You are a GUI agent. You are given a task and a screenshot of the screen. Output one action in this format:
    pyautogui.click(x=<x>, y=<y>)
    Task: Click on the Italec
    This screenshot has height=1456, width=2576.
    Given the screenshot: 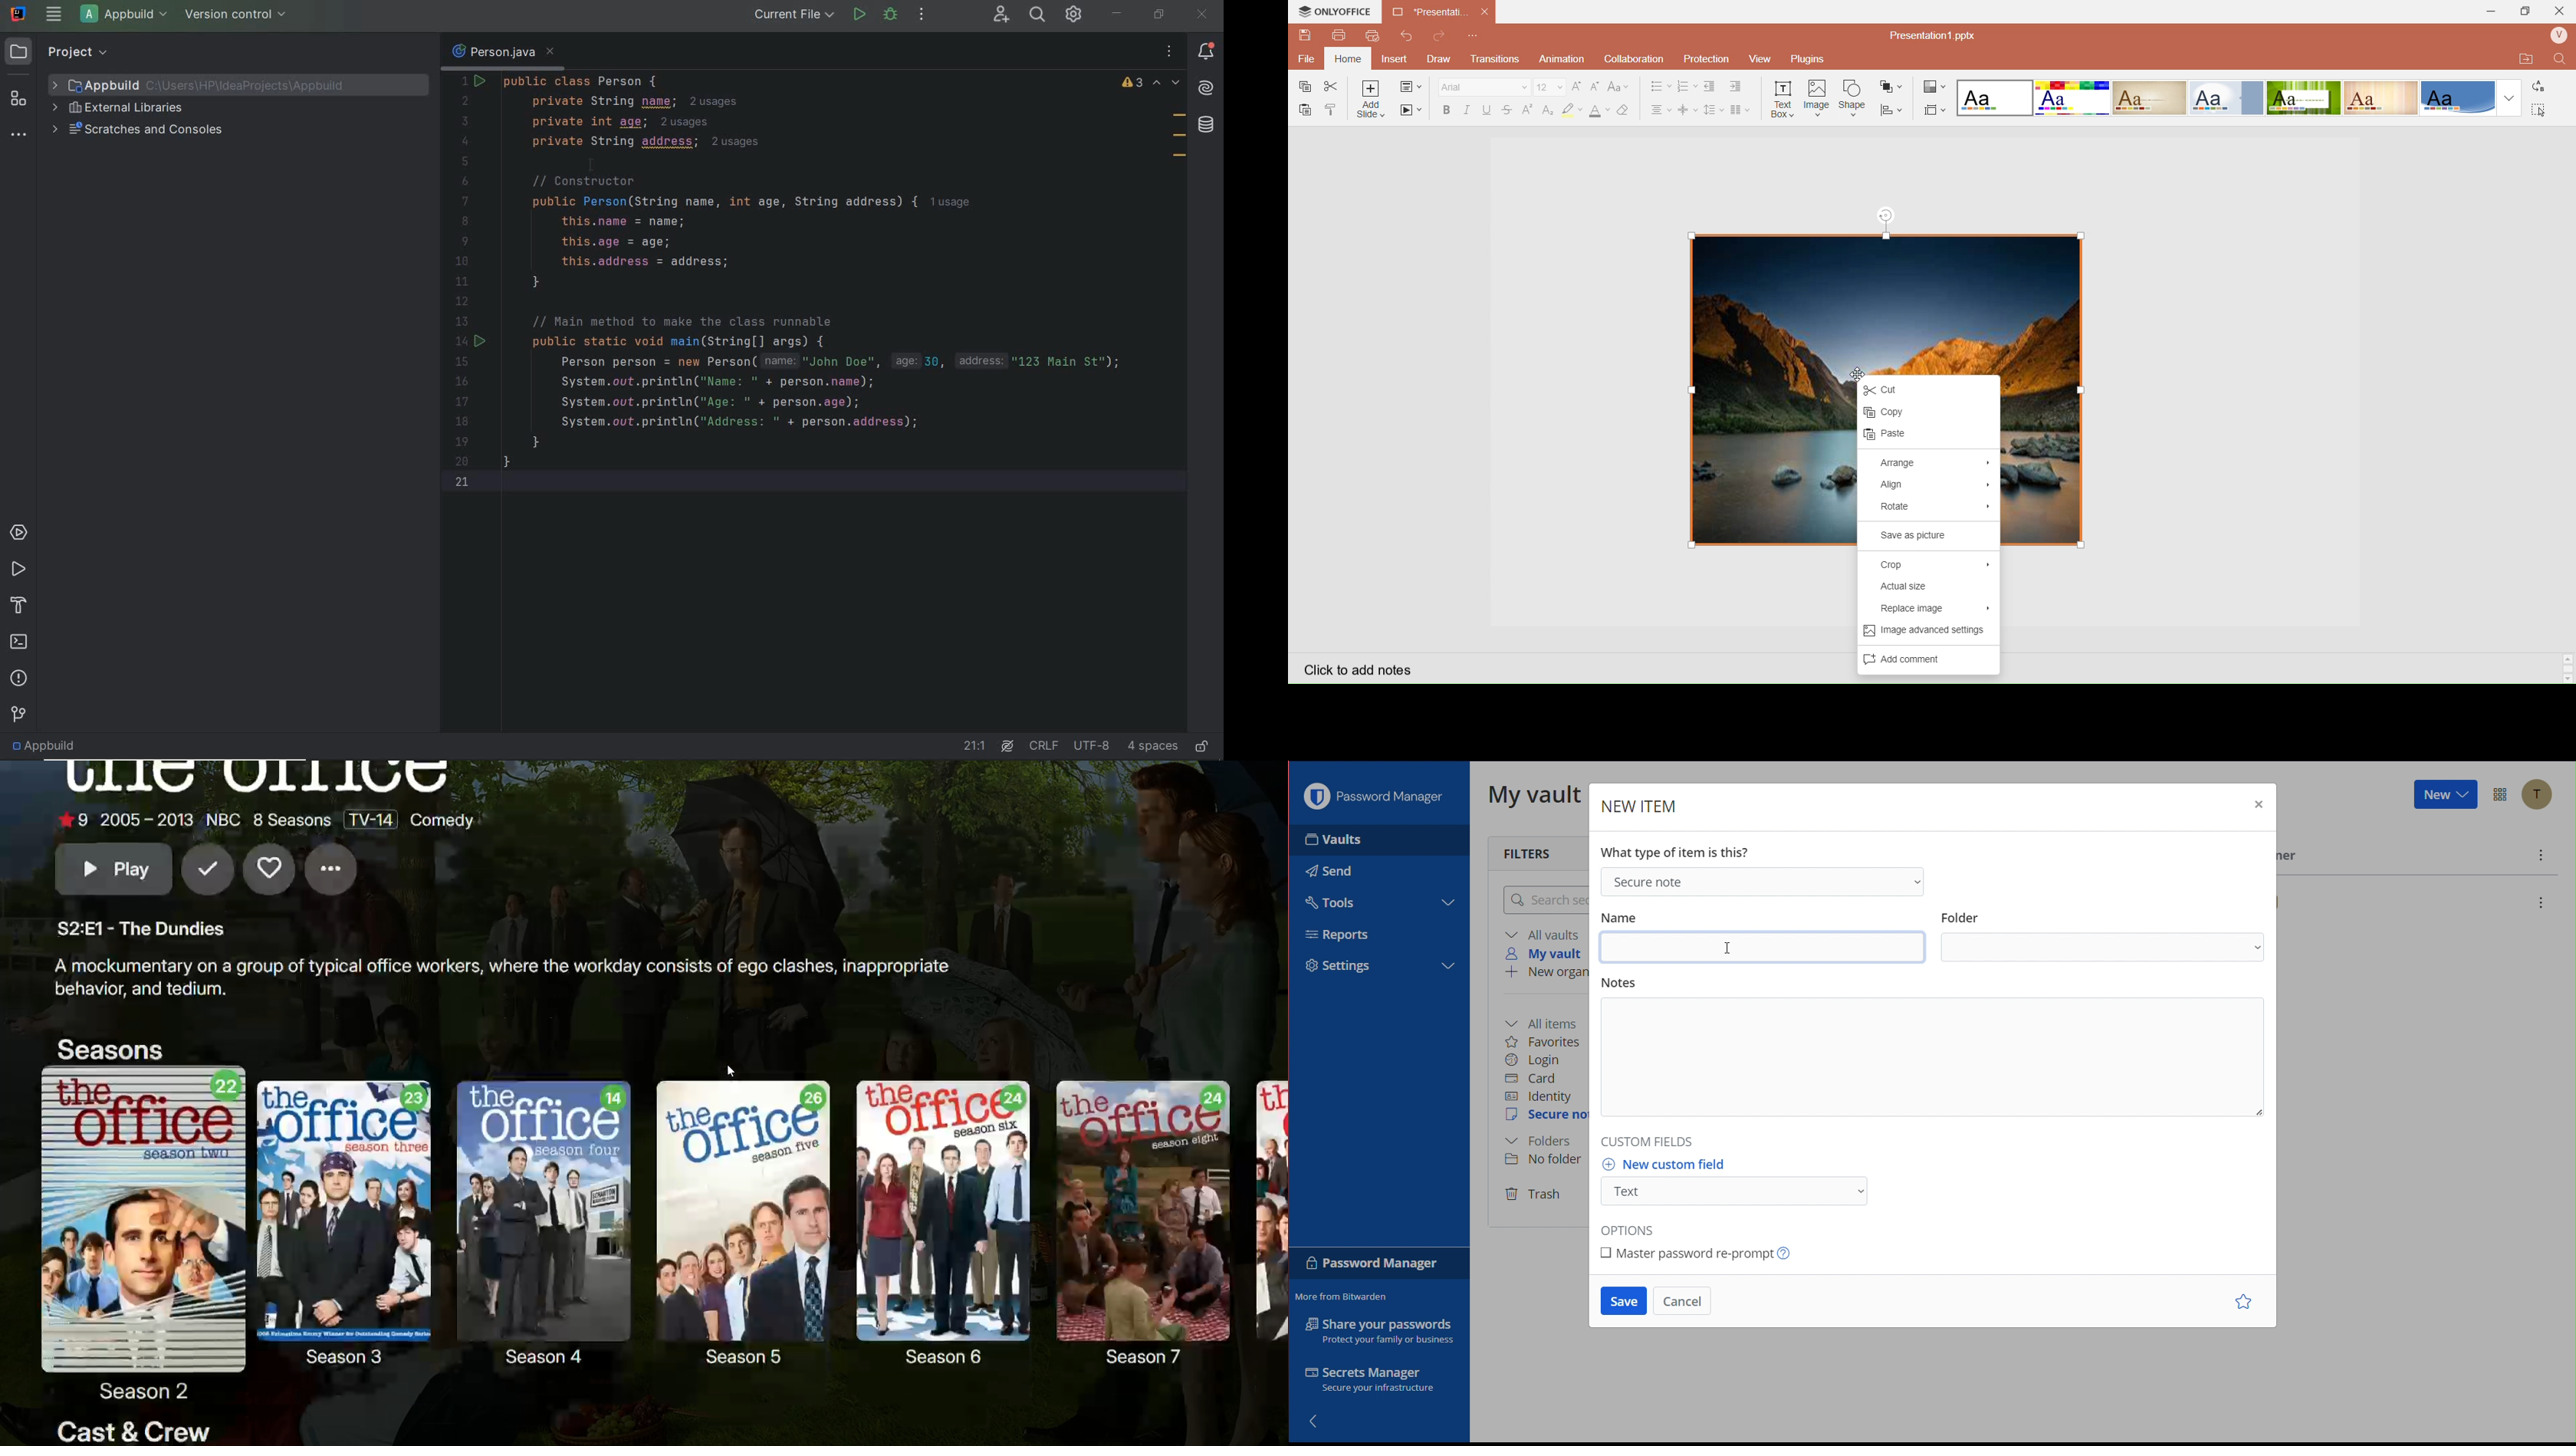 What is the action you would take?
    pyautogui.click(x=1466, y=110)
    